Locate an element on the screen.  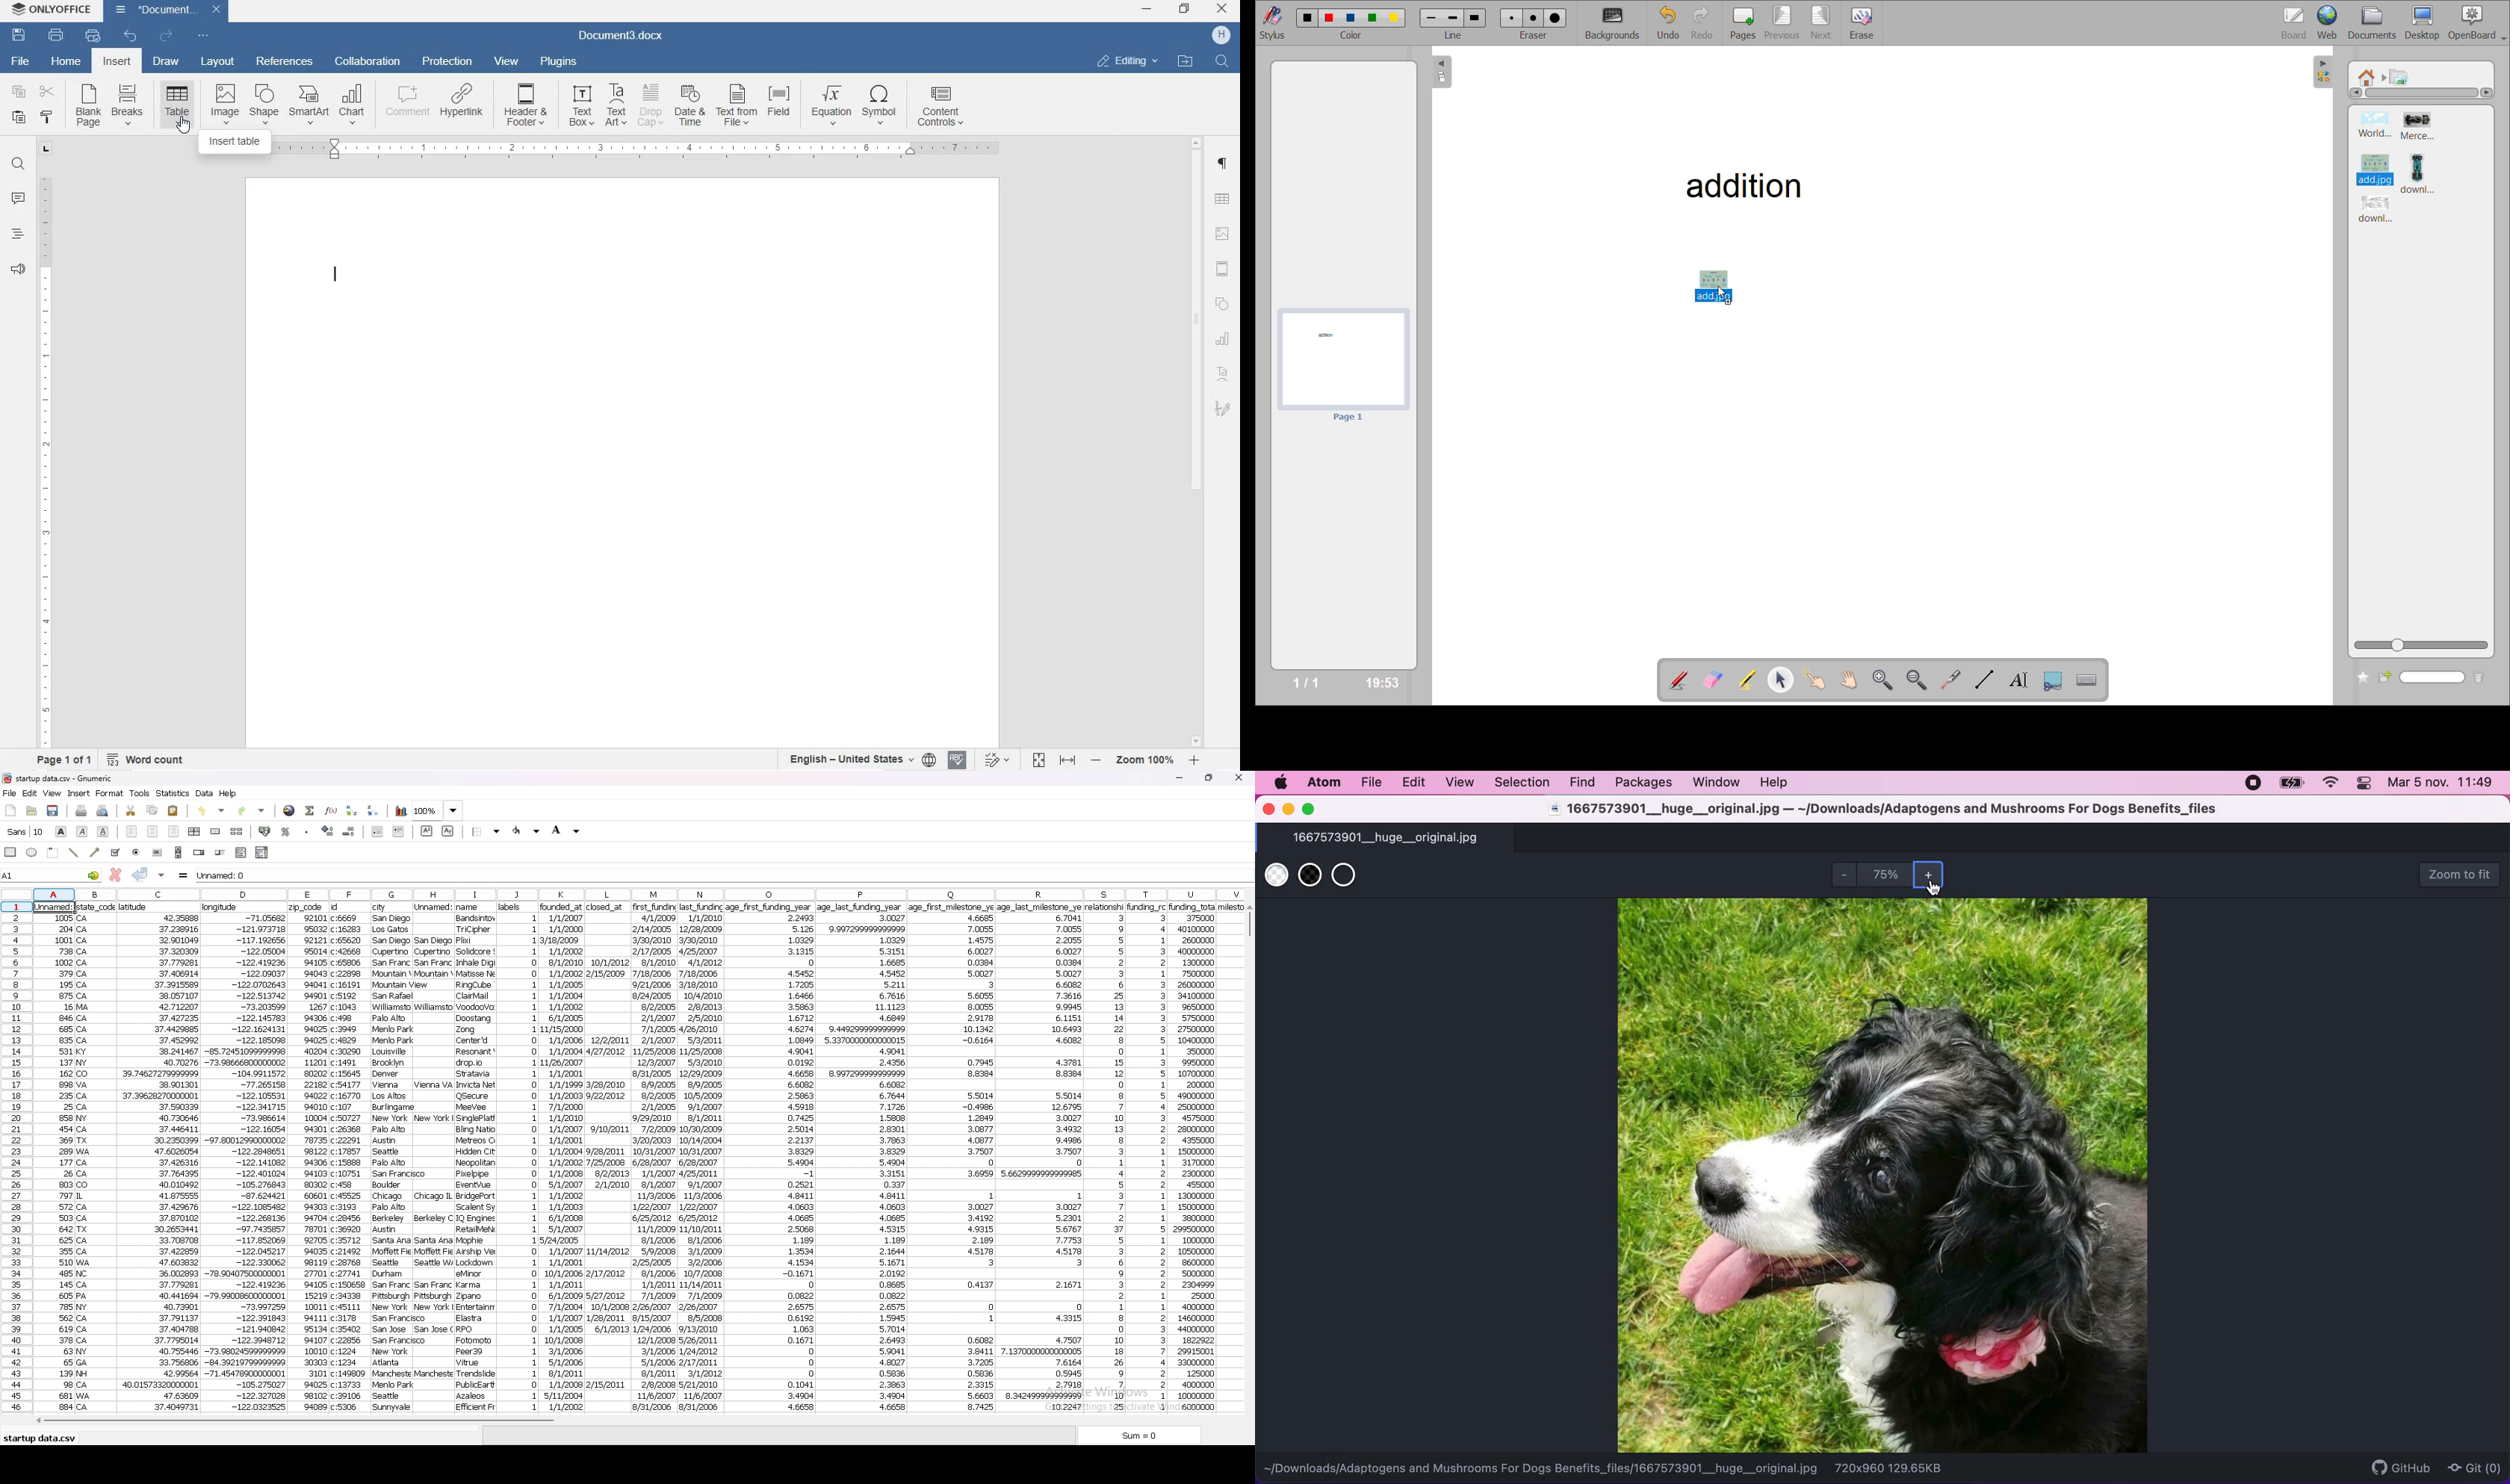
CUT is located at coordinates (50, 94).